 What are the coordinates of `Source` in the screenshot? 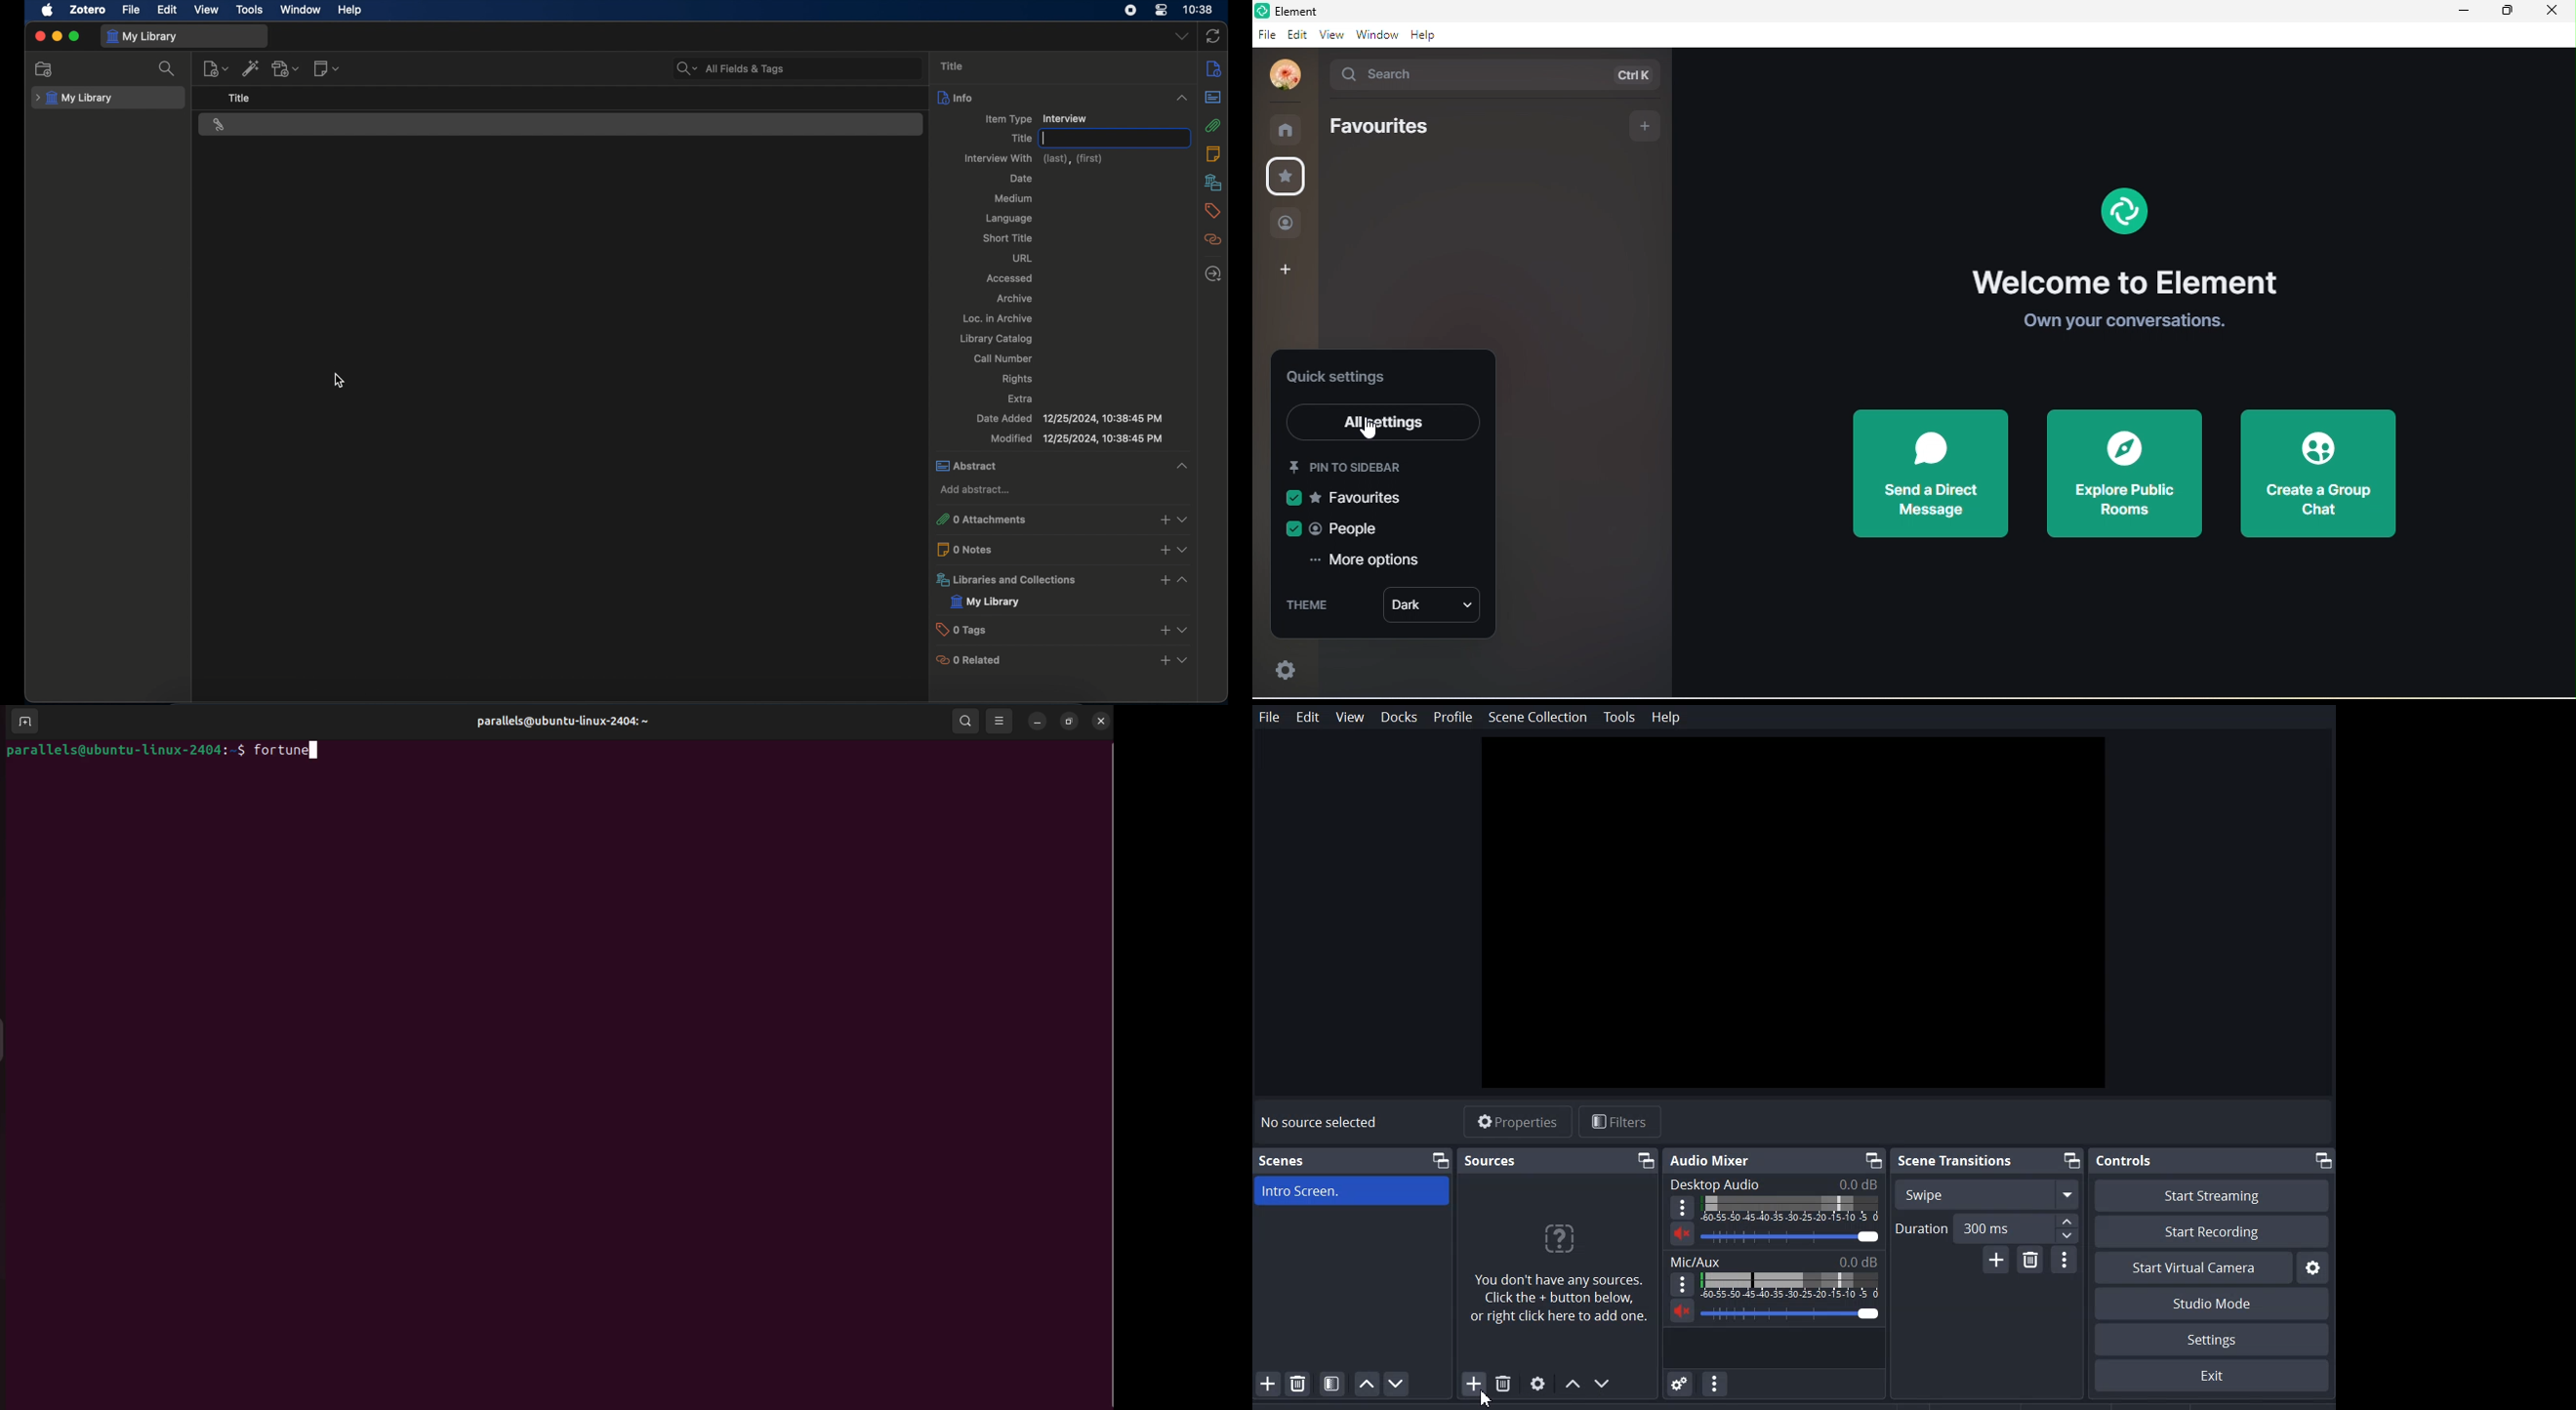 It's located at (1490, 1160).